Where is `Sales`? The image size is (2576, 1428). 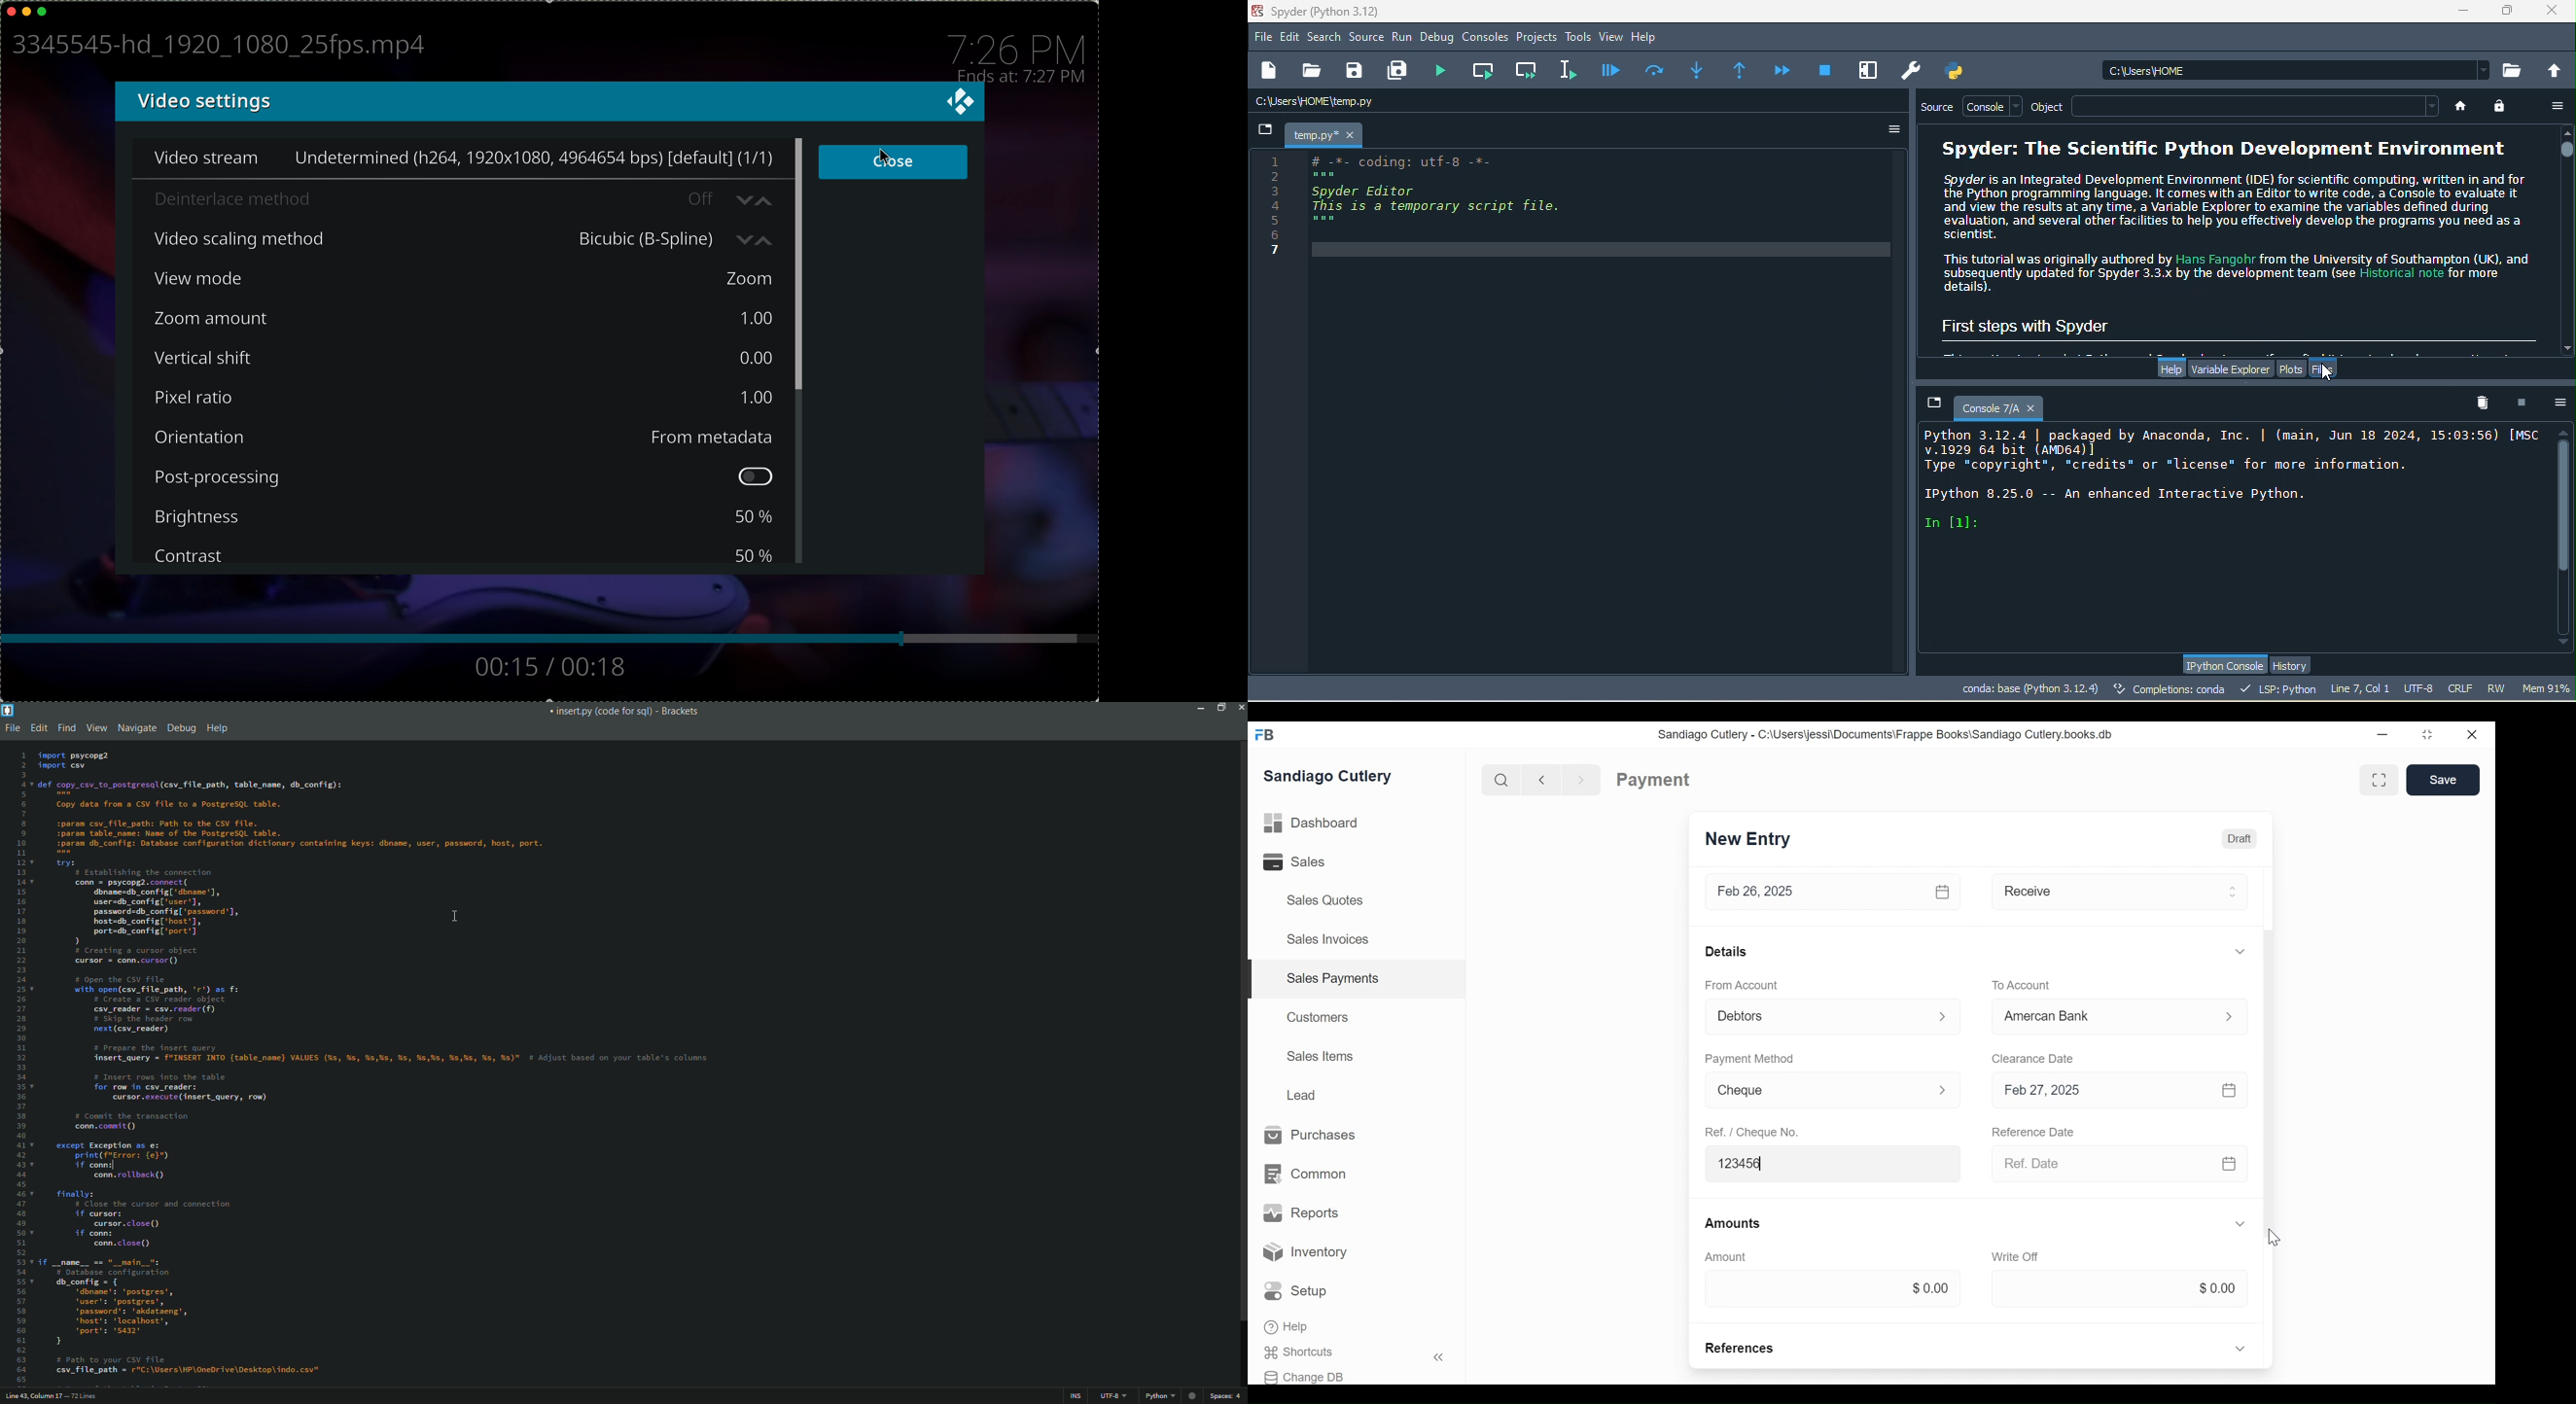
Sales is located at coordinates (1304, 862).